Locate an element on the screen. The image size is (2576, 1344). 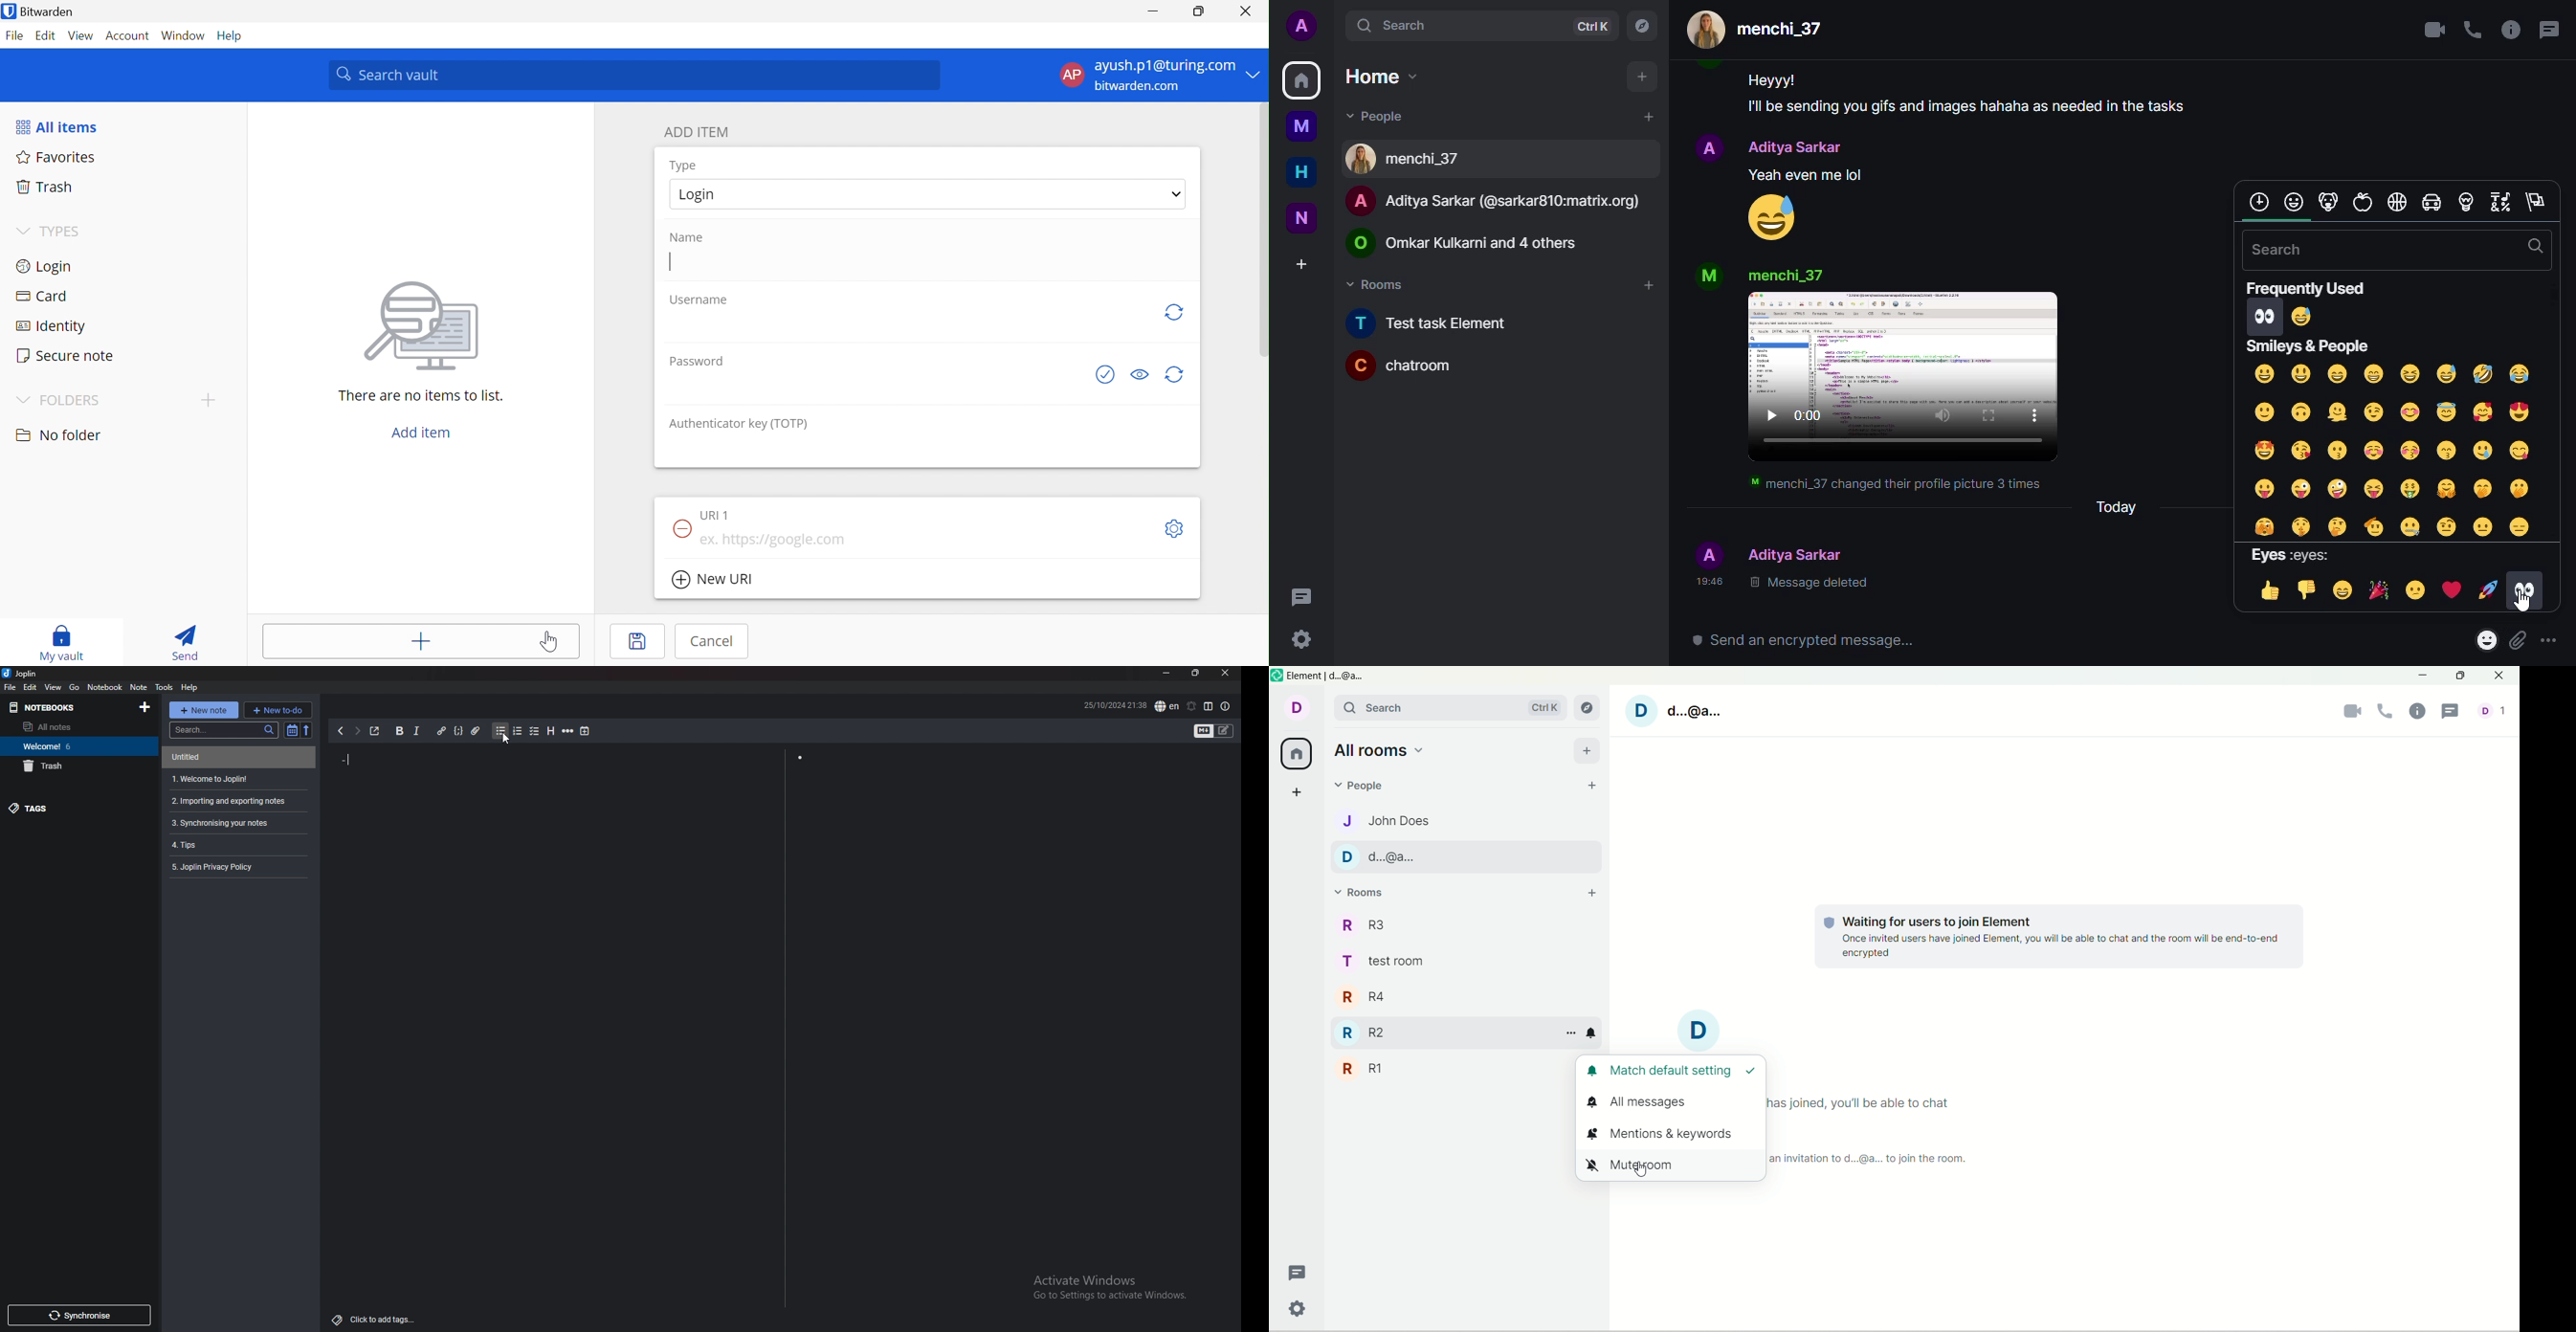
test room is located at coordinates (1391, 963).